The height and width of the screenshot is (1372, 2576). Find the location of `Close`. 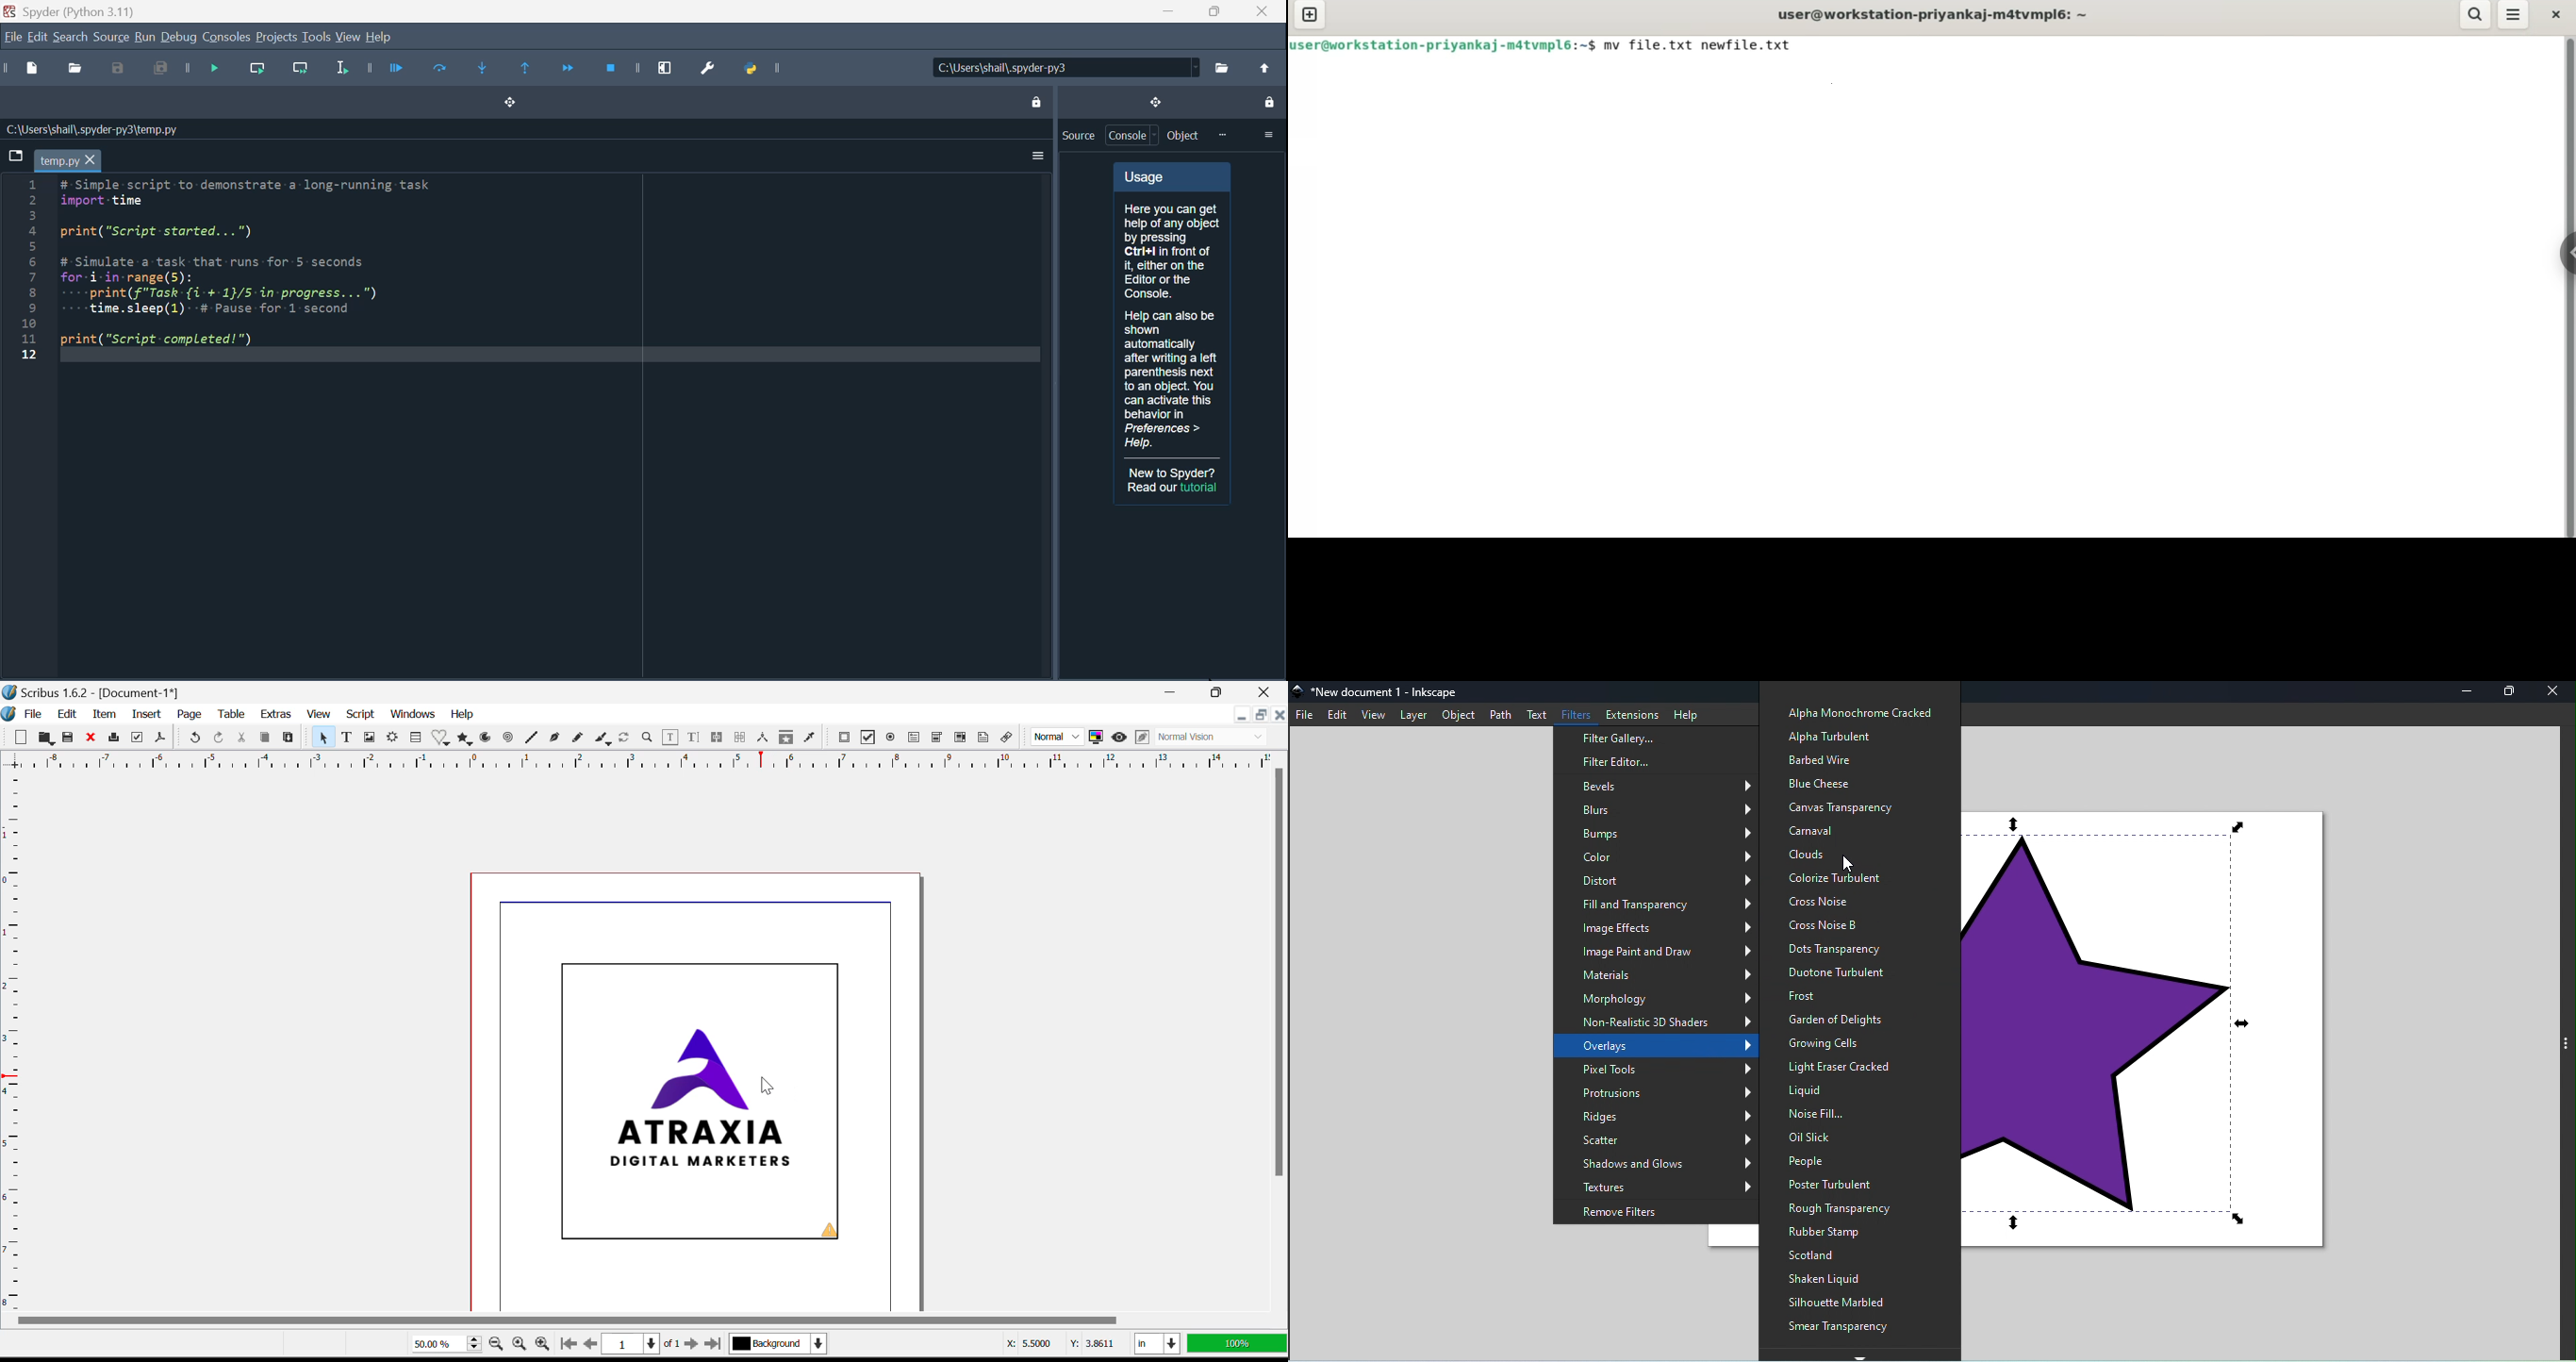

Close is located at coordinates (1265, 690).